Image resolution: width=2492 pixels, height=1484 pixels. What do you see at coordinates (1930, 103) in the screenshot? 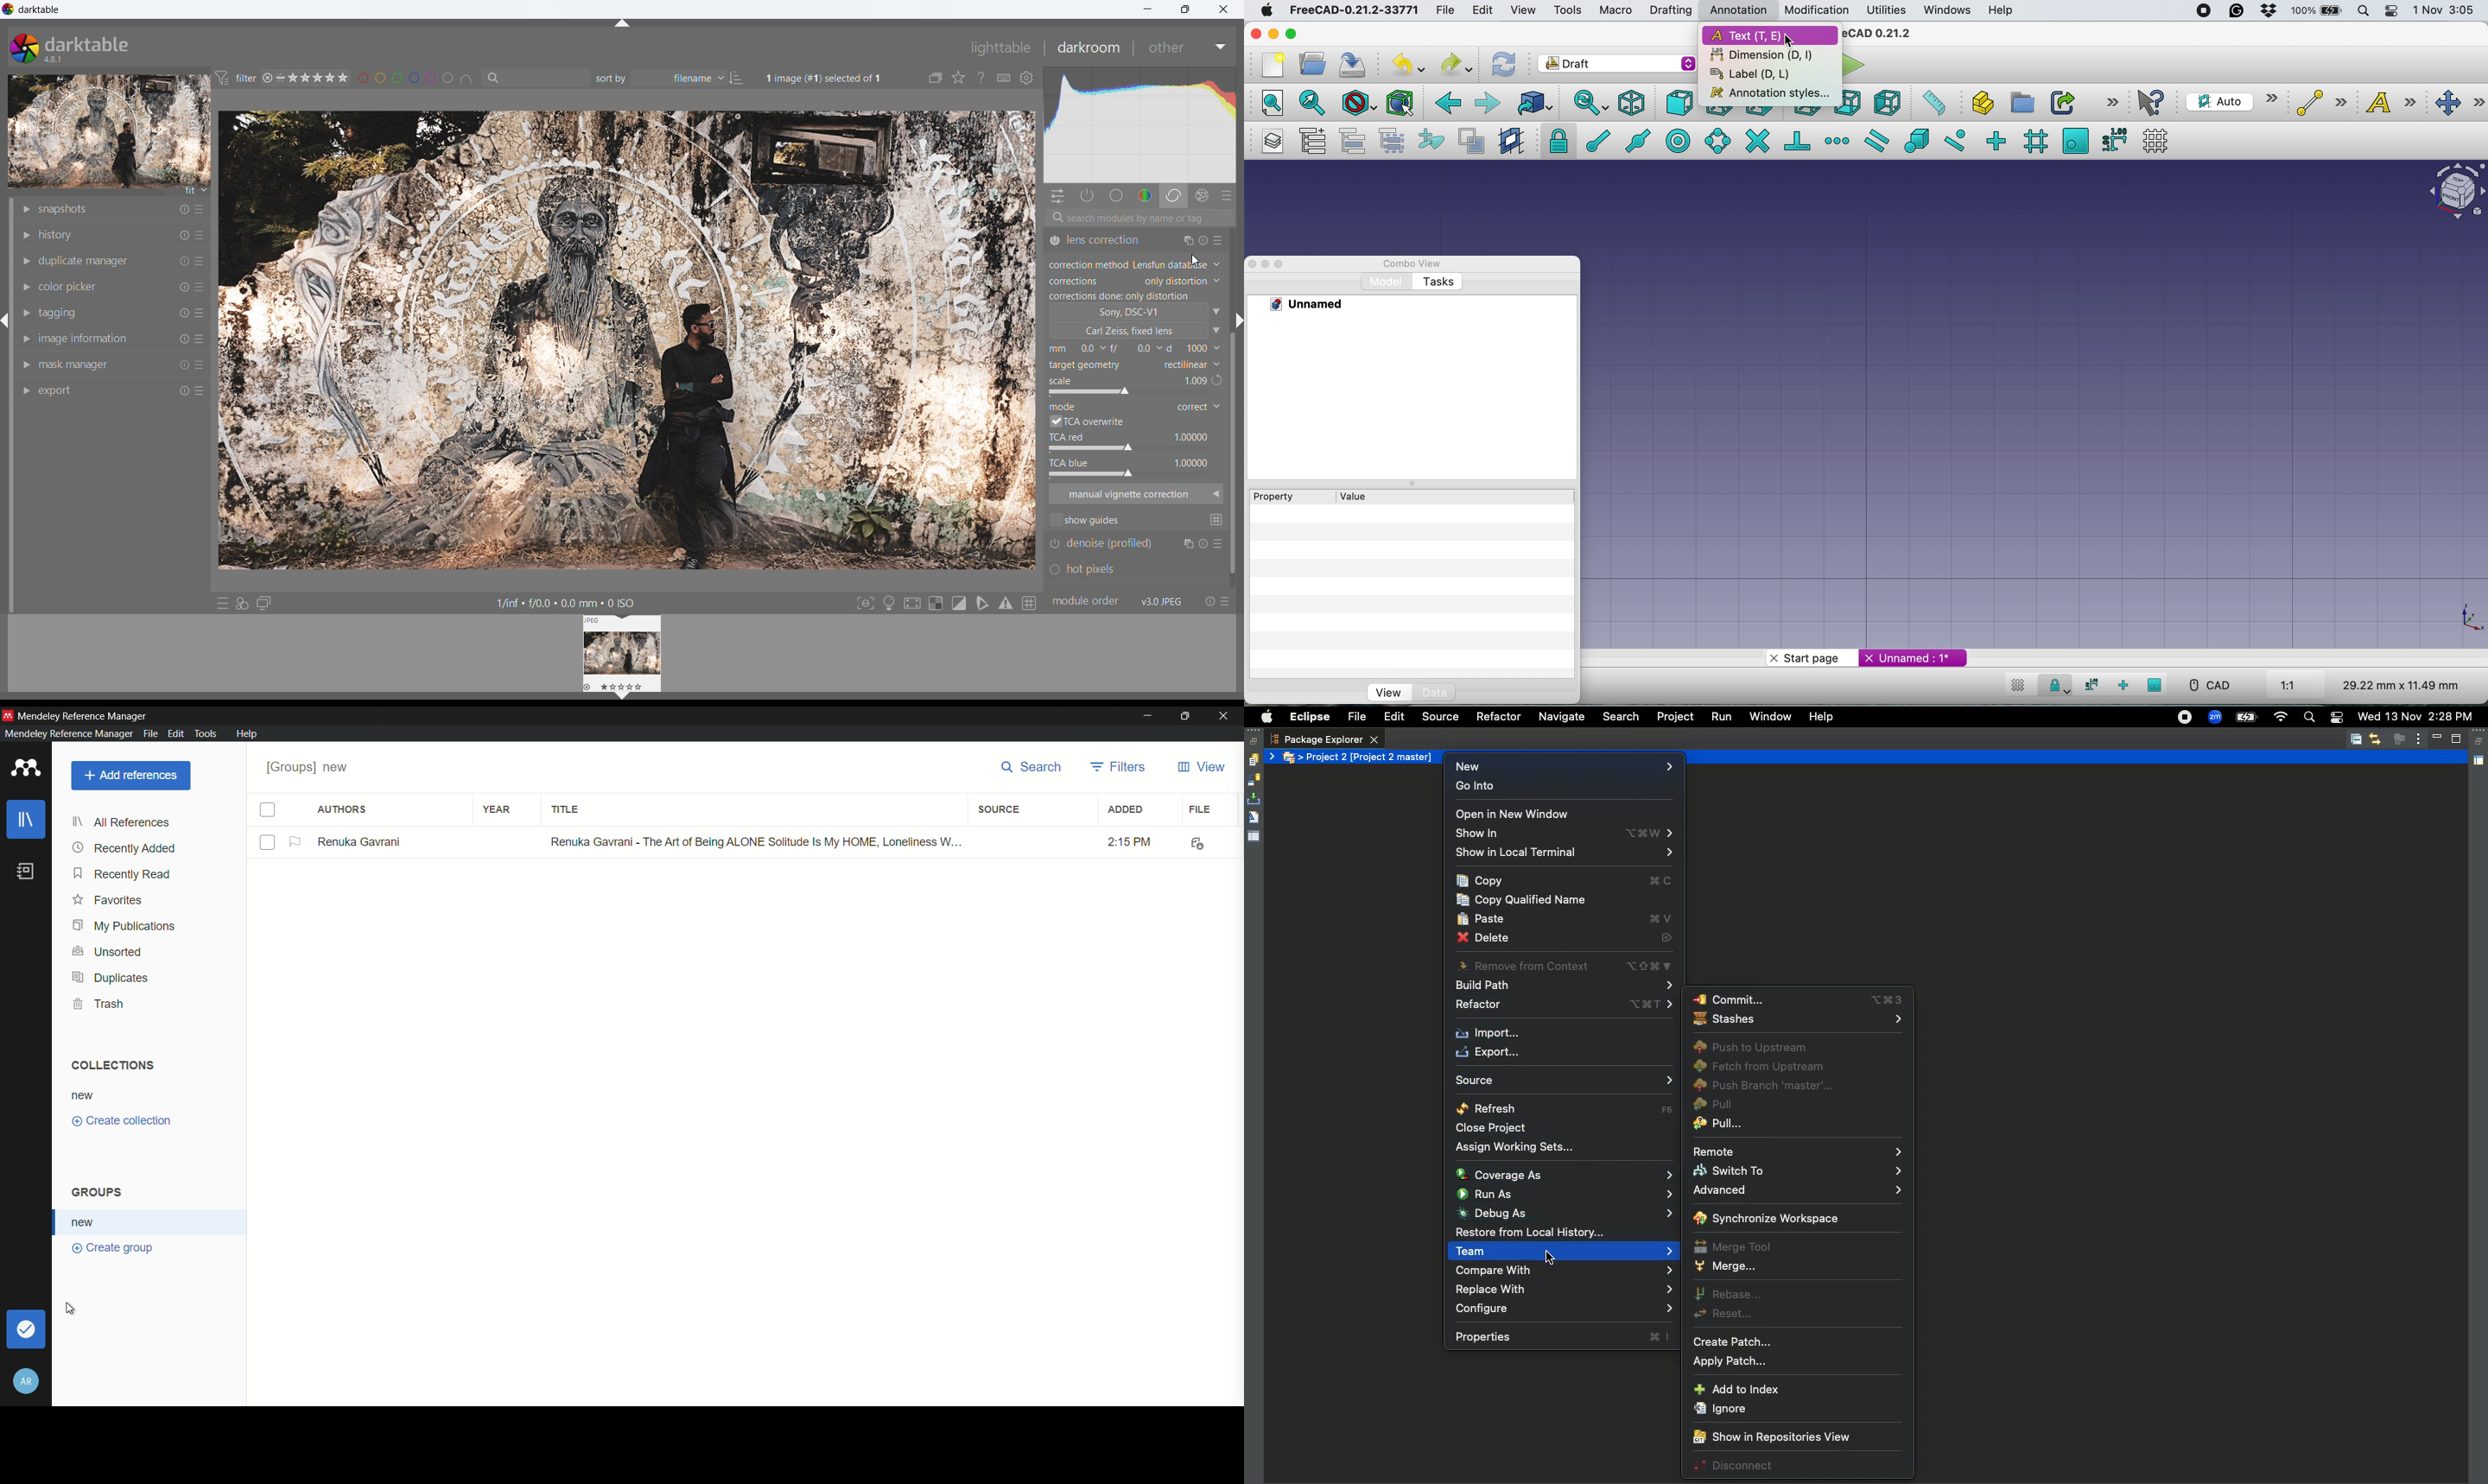
I see `measure distance` at bounding box center [1930, 103].